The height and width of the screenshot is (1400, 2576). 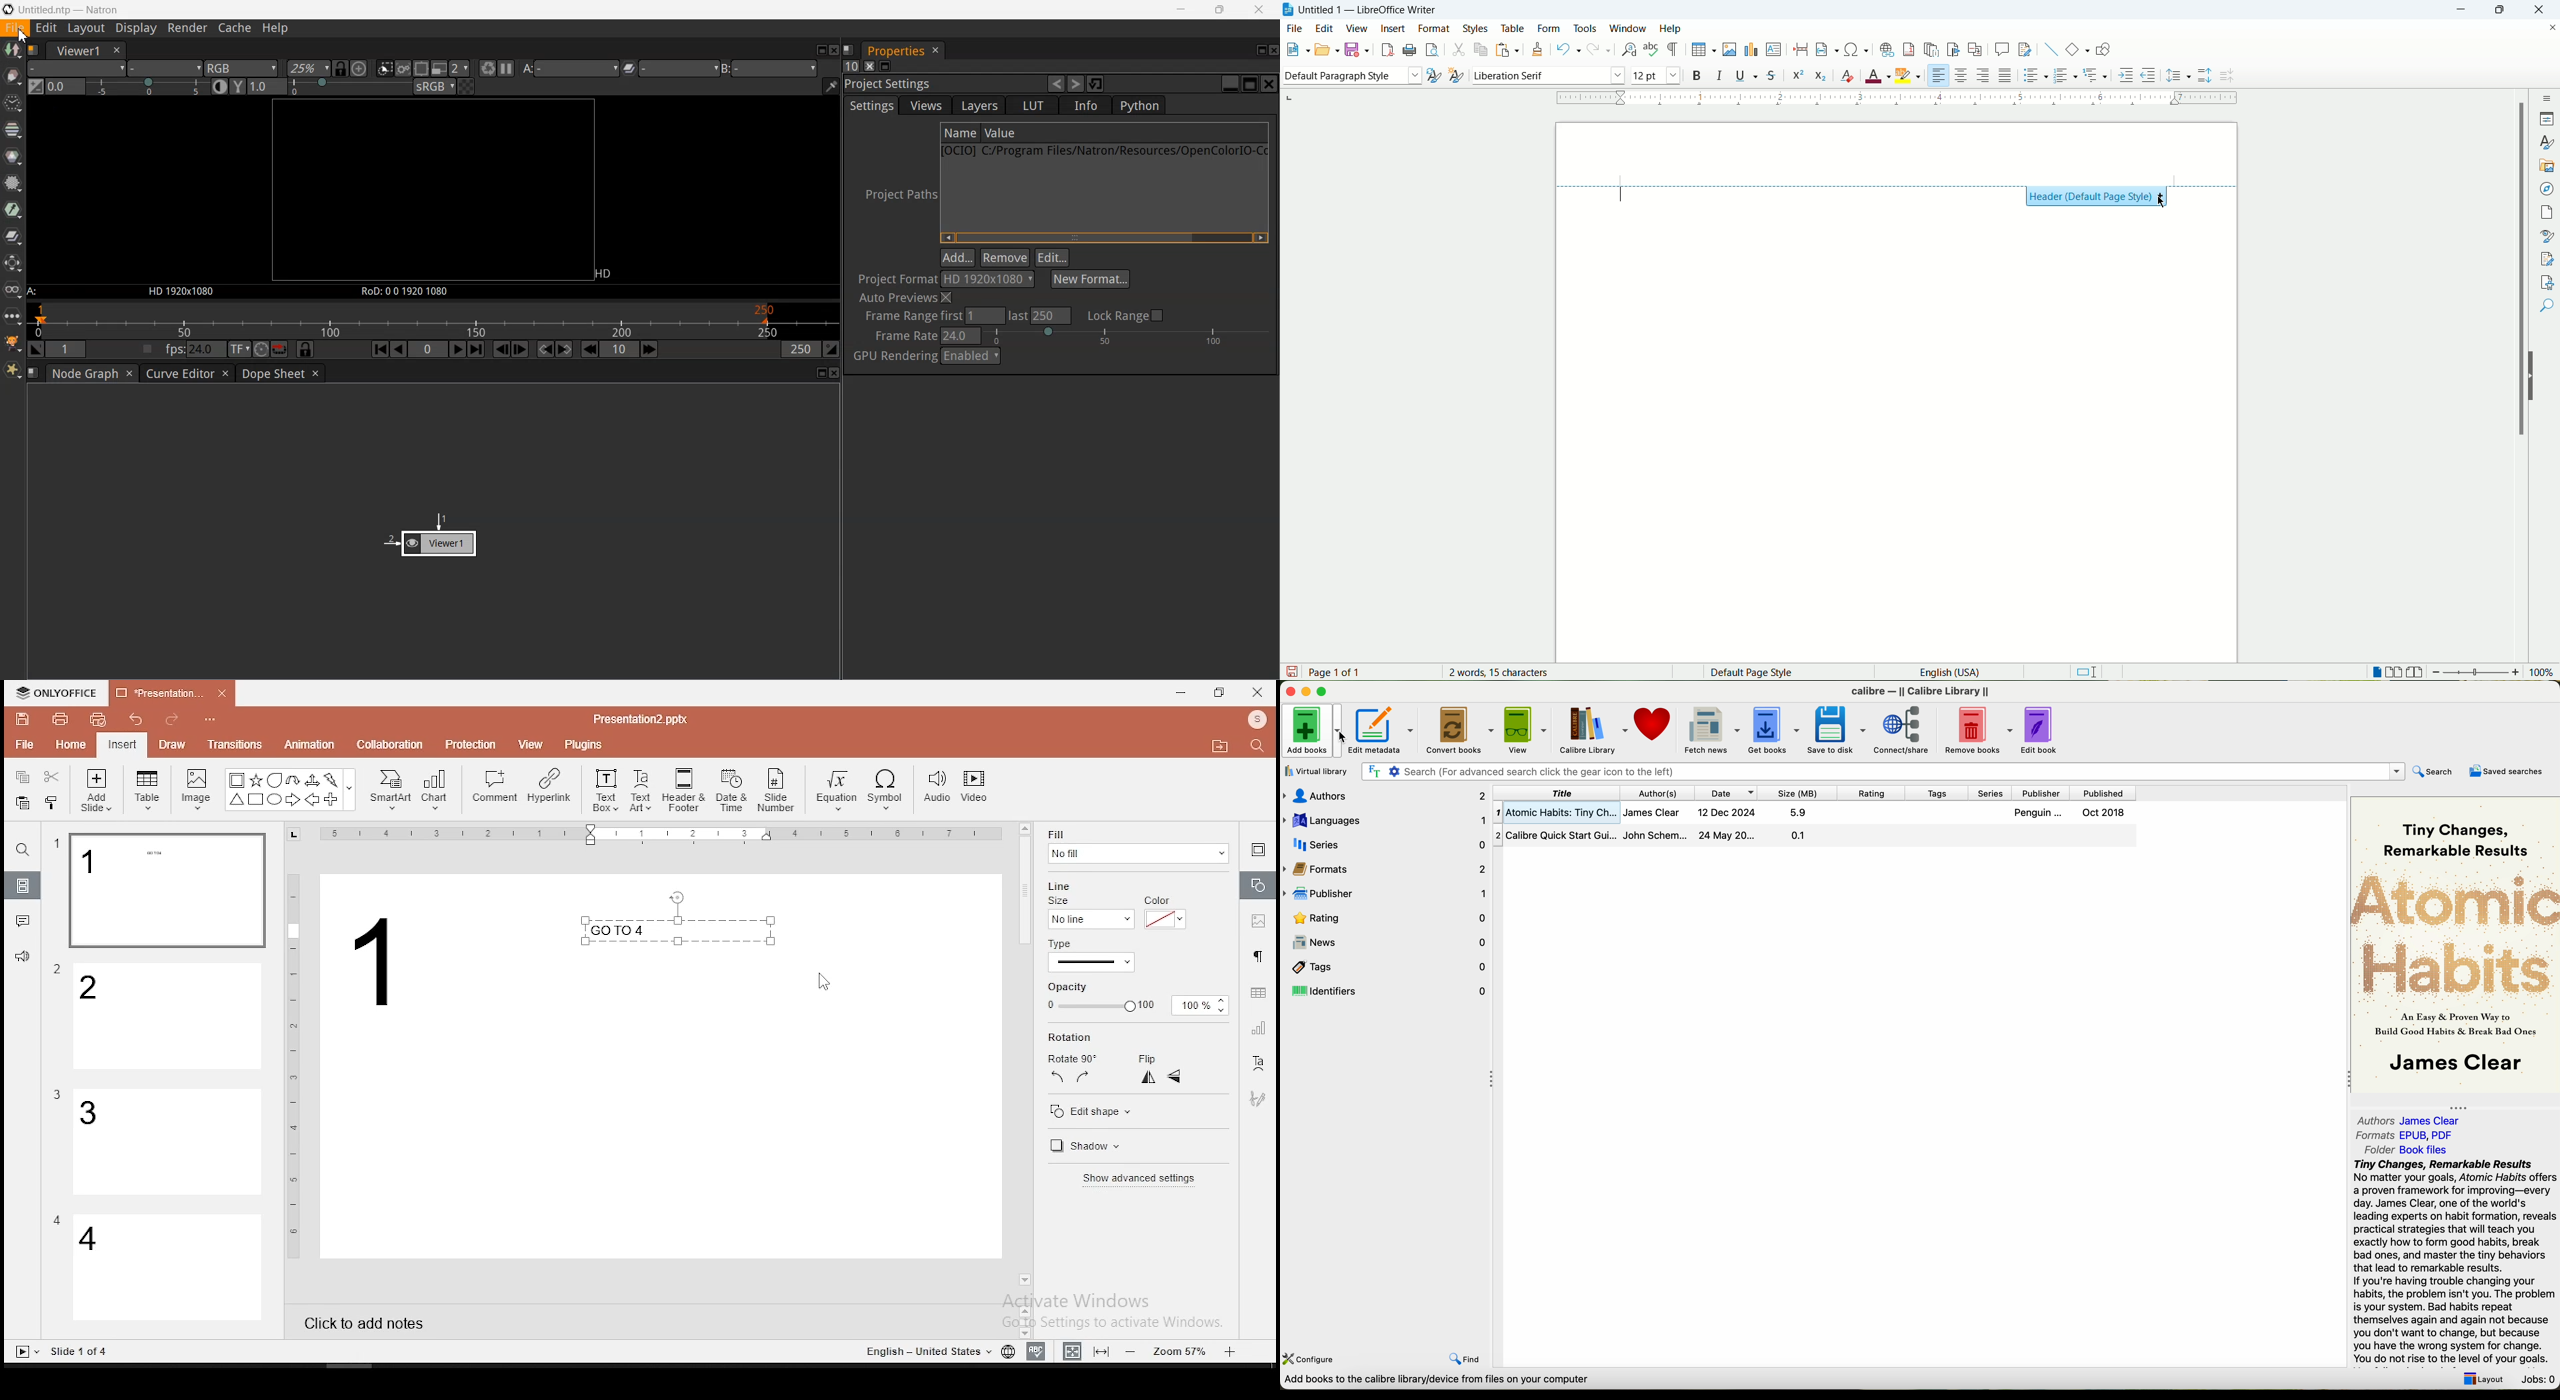 What do you see at coordinates (57, 1220) in the screenshot?
I see `` at bounding box center [57, 1220].